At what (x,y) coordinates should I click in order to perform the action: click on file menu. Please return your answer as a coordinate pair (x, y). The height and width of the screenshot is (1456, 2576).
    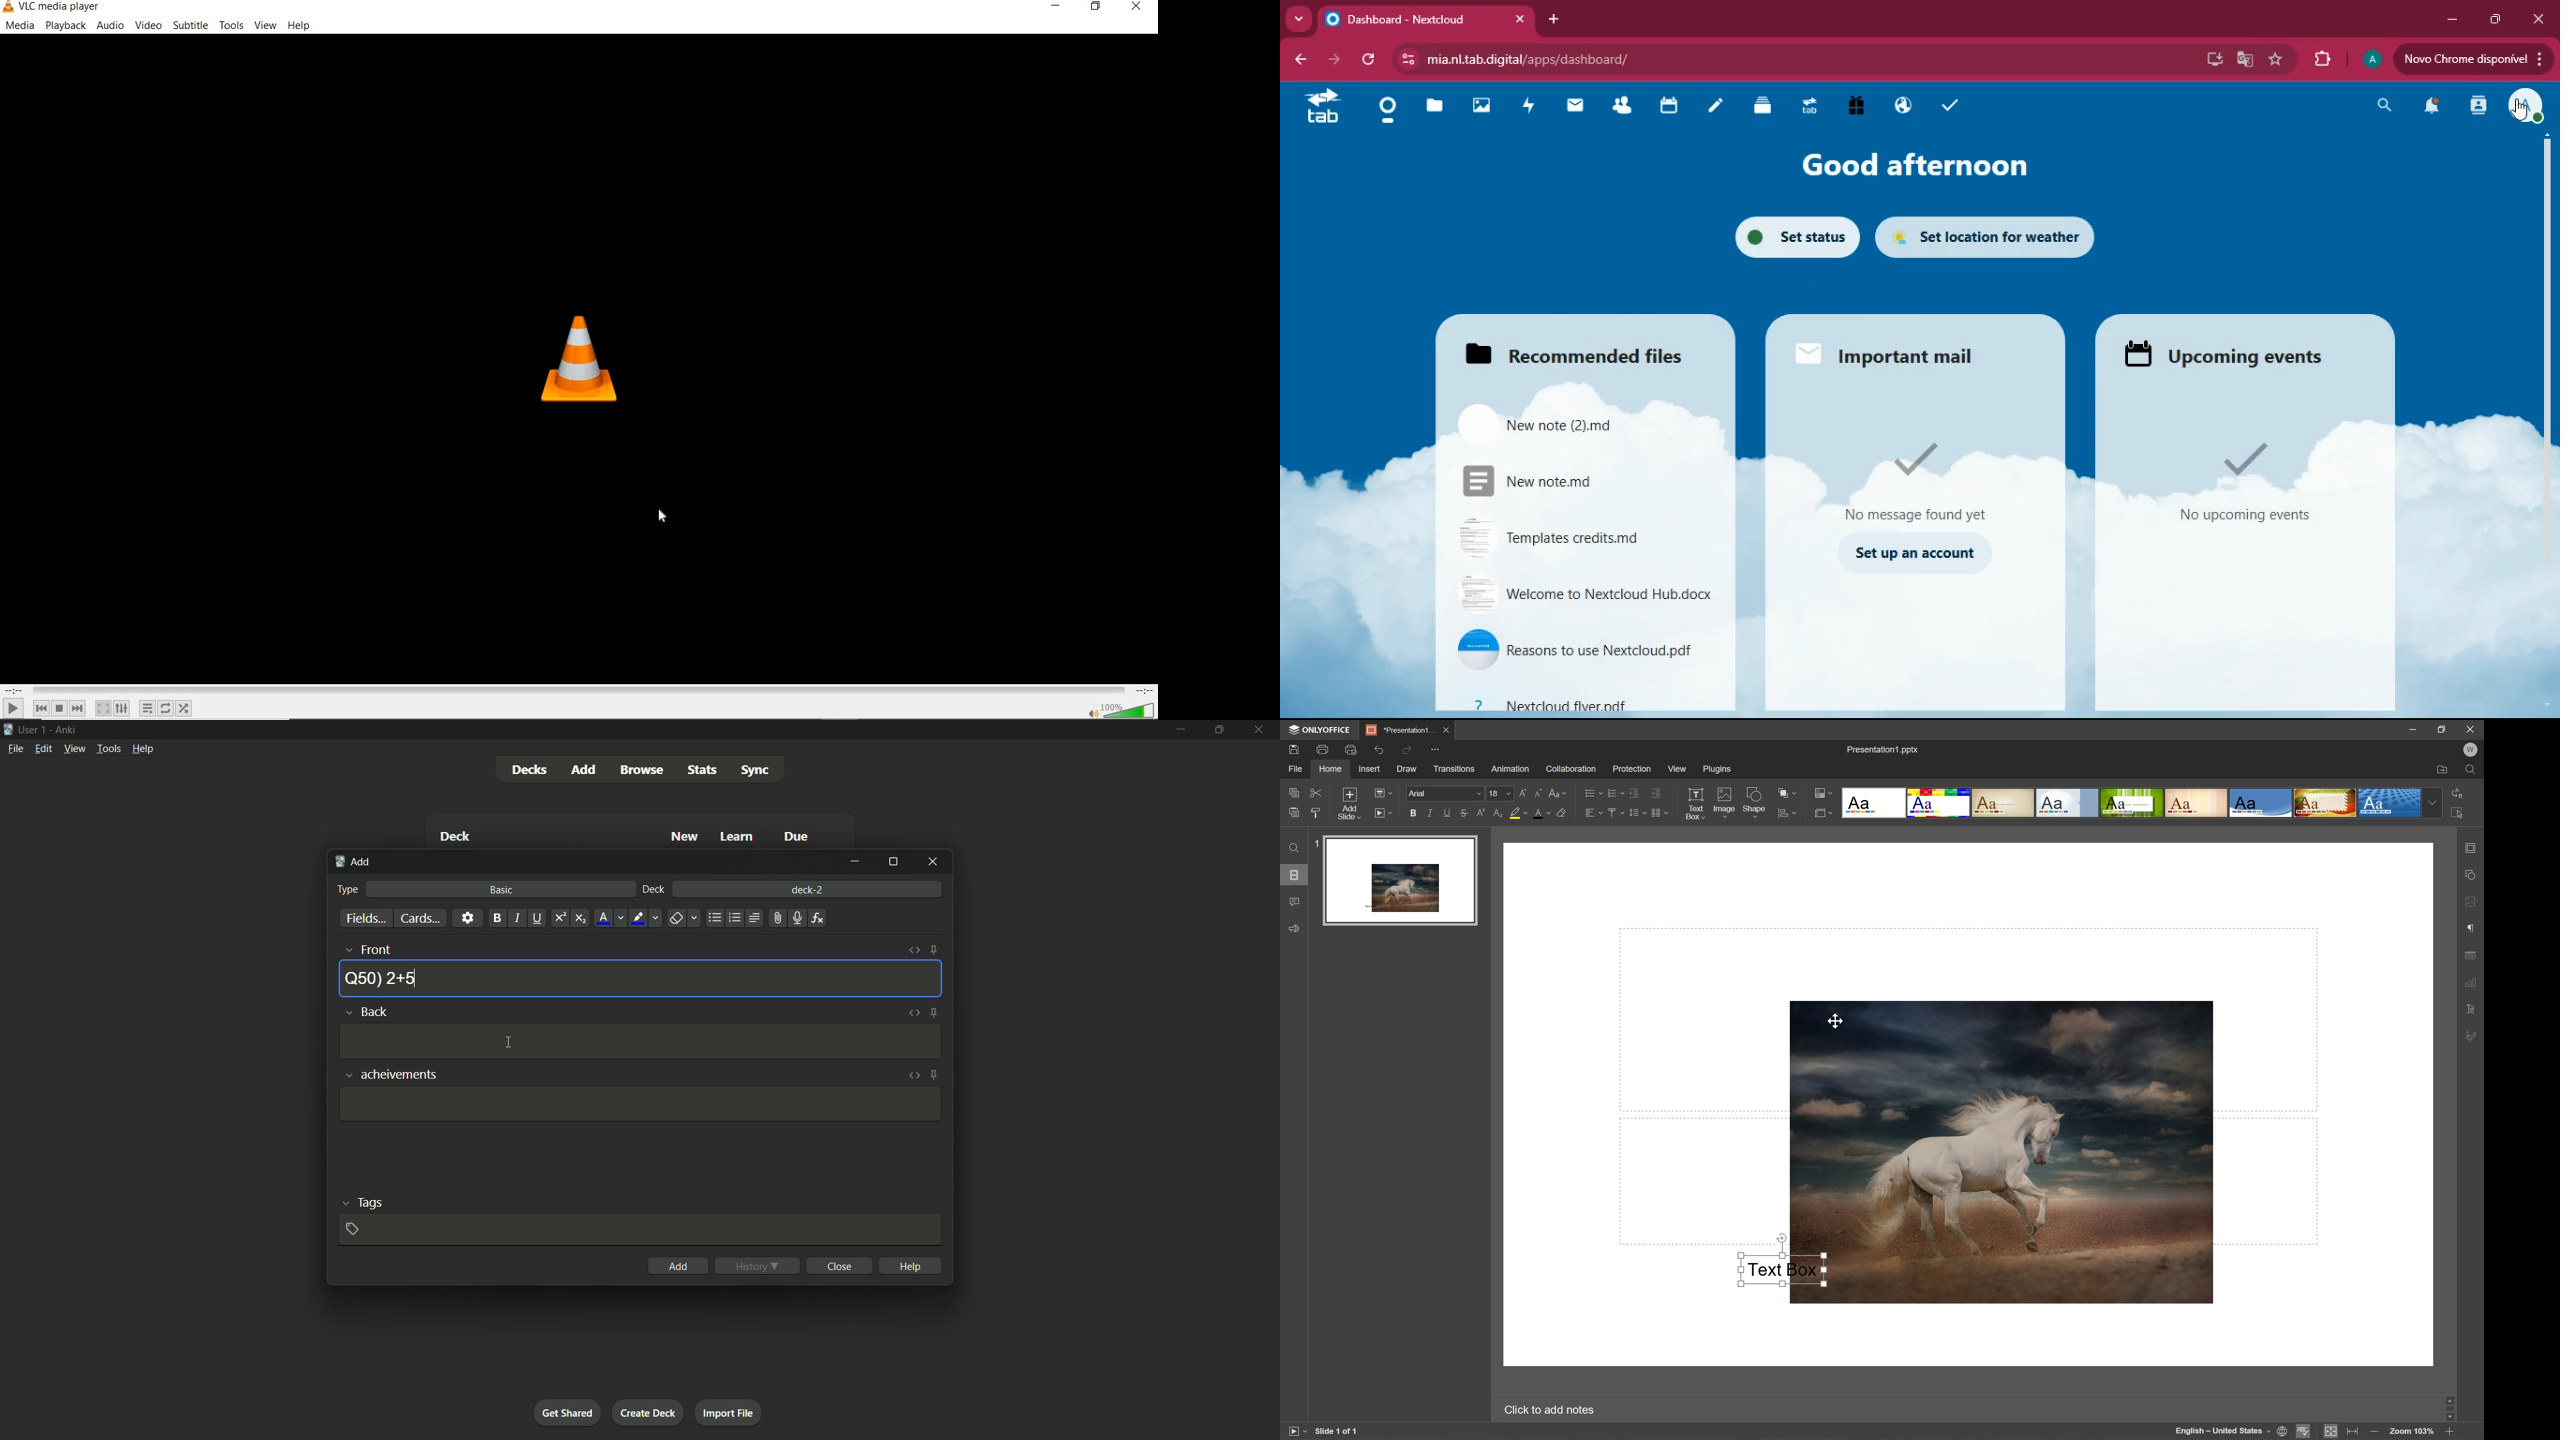
    Looking at the image, I should click on (16, 749).